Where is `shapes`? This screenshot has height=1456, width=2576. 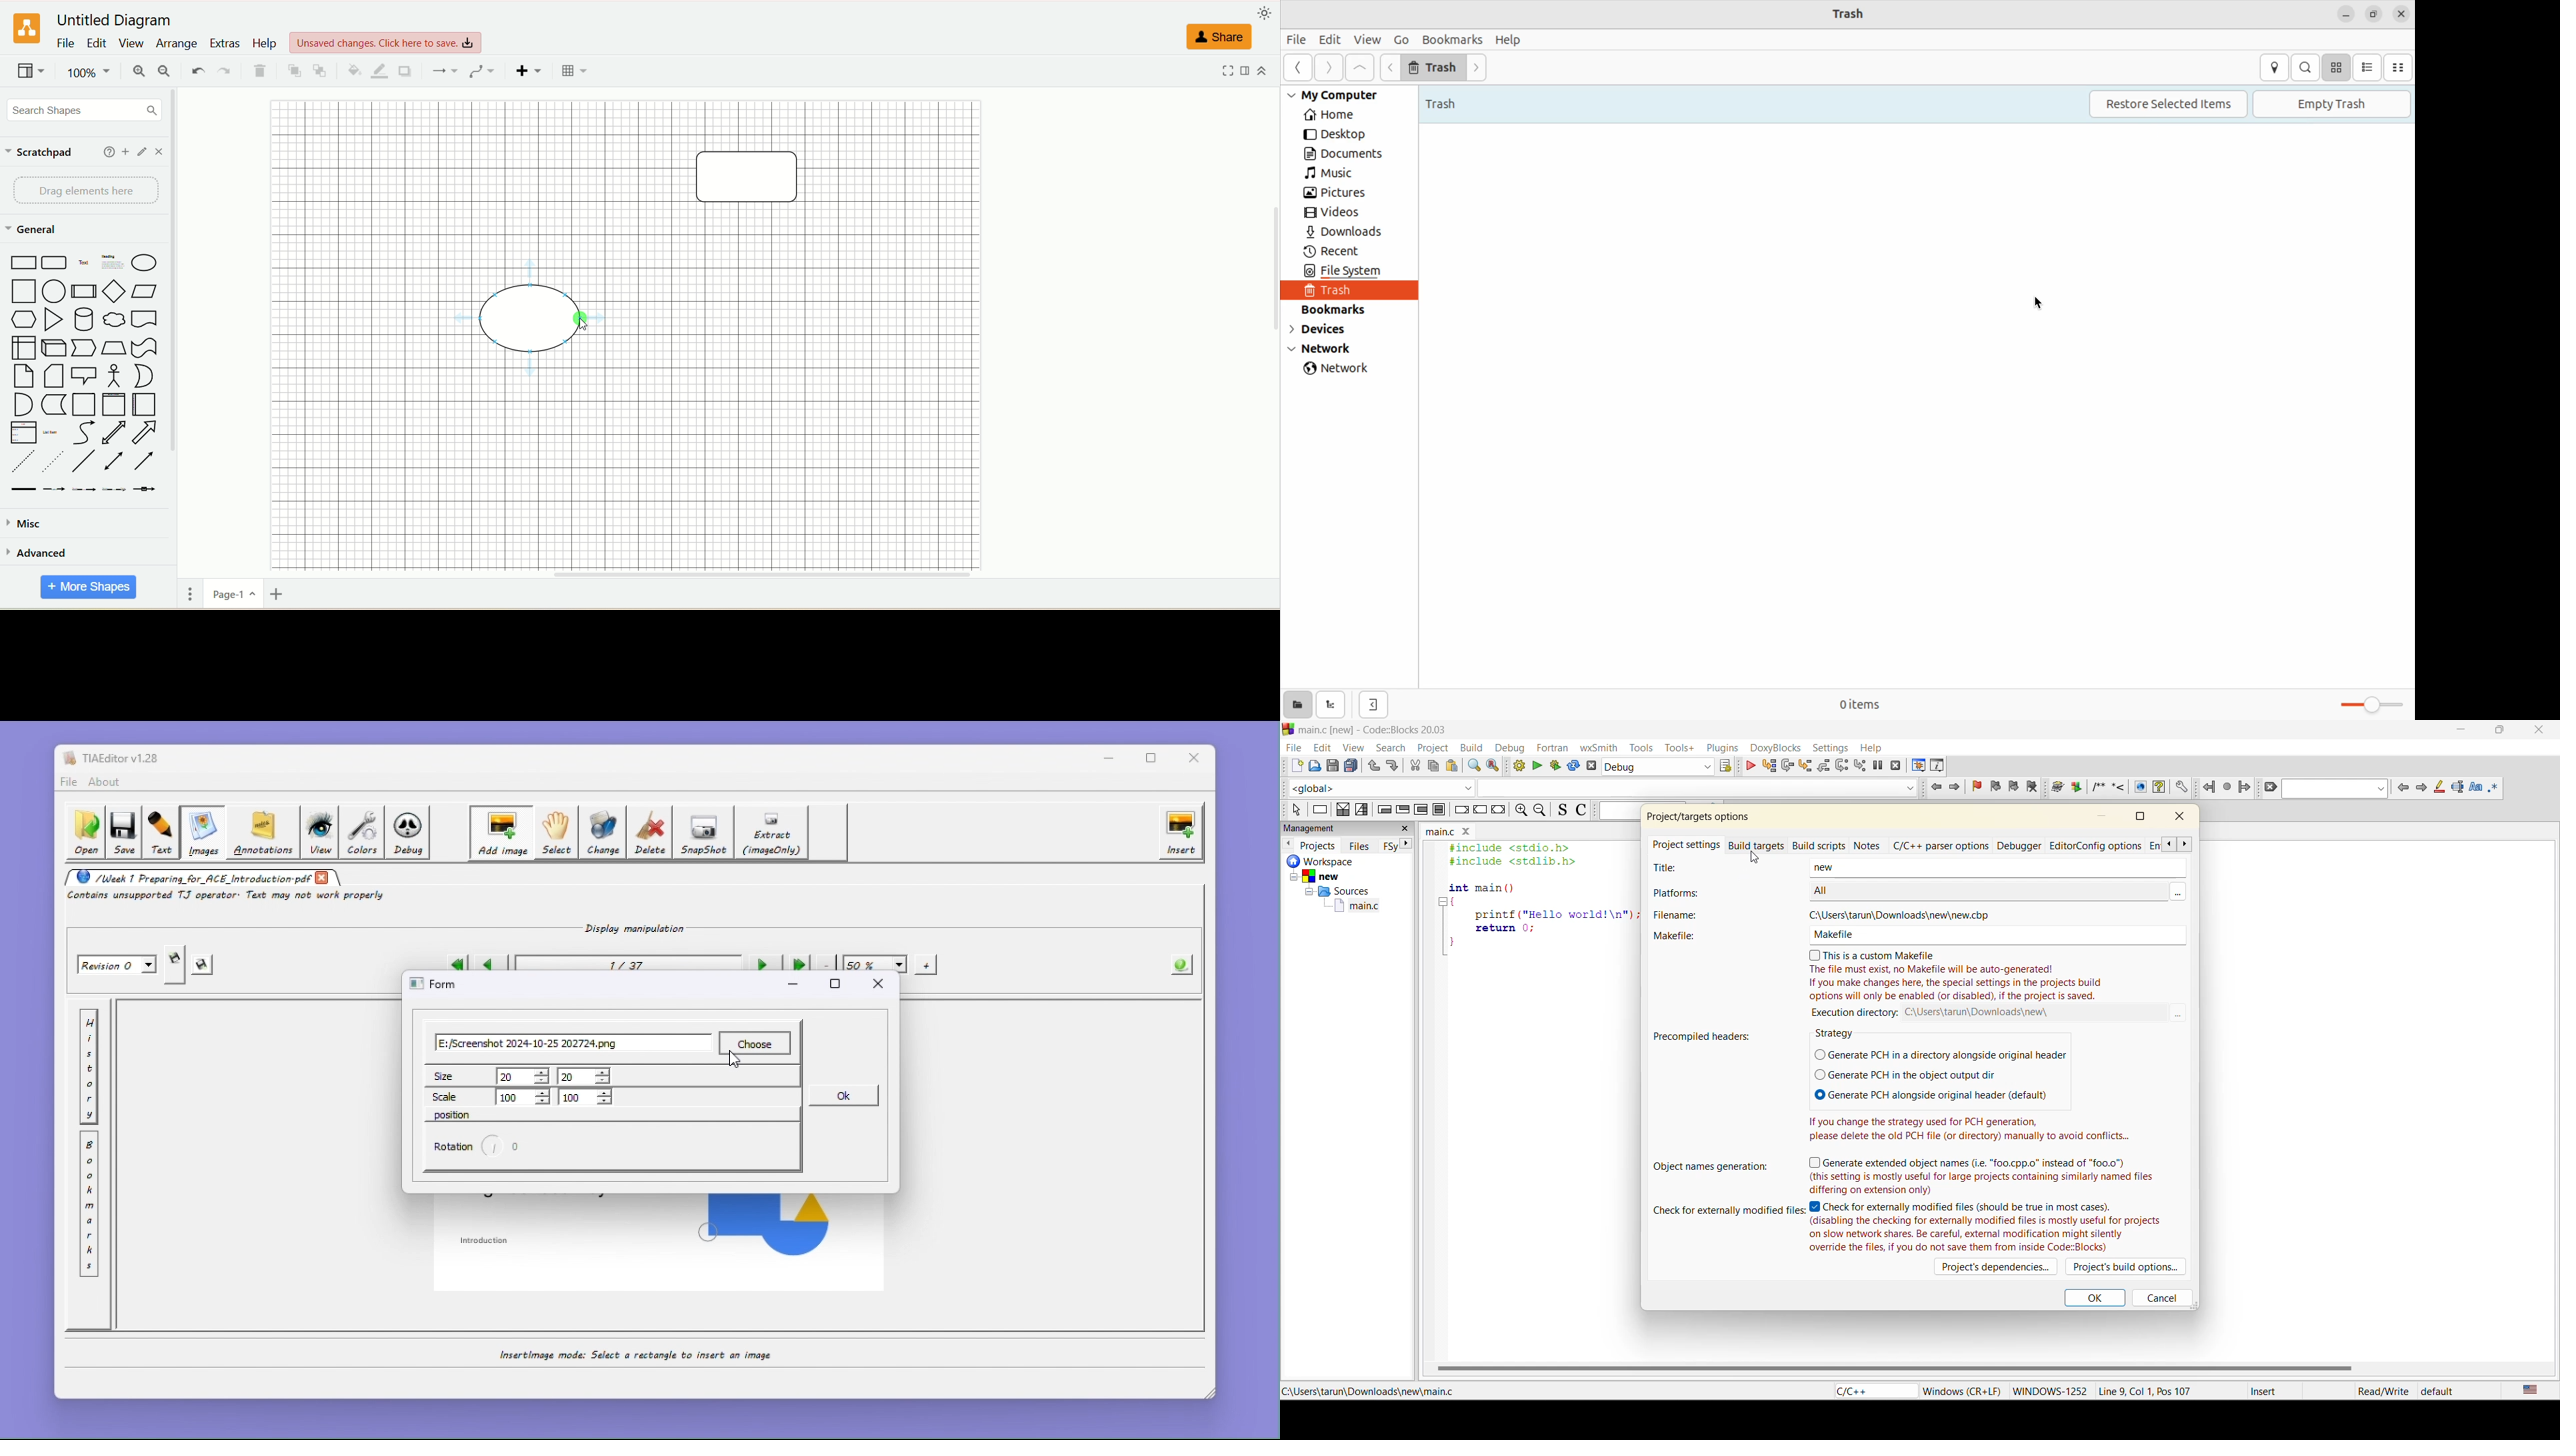
shapes is located at coordinates (82, 373).